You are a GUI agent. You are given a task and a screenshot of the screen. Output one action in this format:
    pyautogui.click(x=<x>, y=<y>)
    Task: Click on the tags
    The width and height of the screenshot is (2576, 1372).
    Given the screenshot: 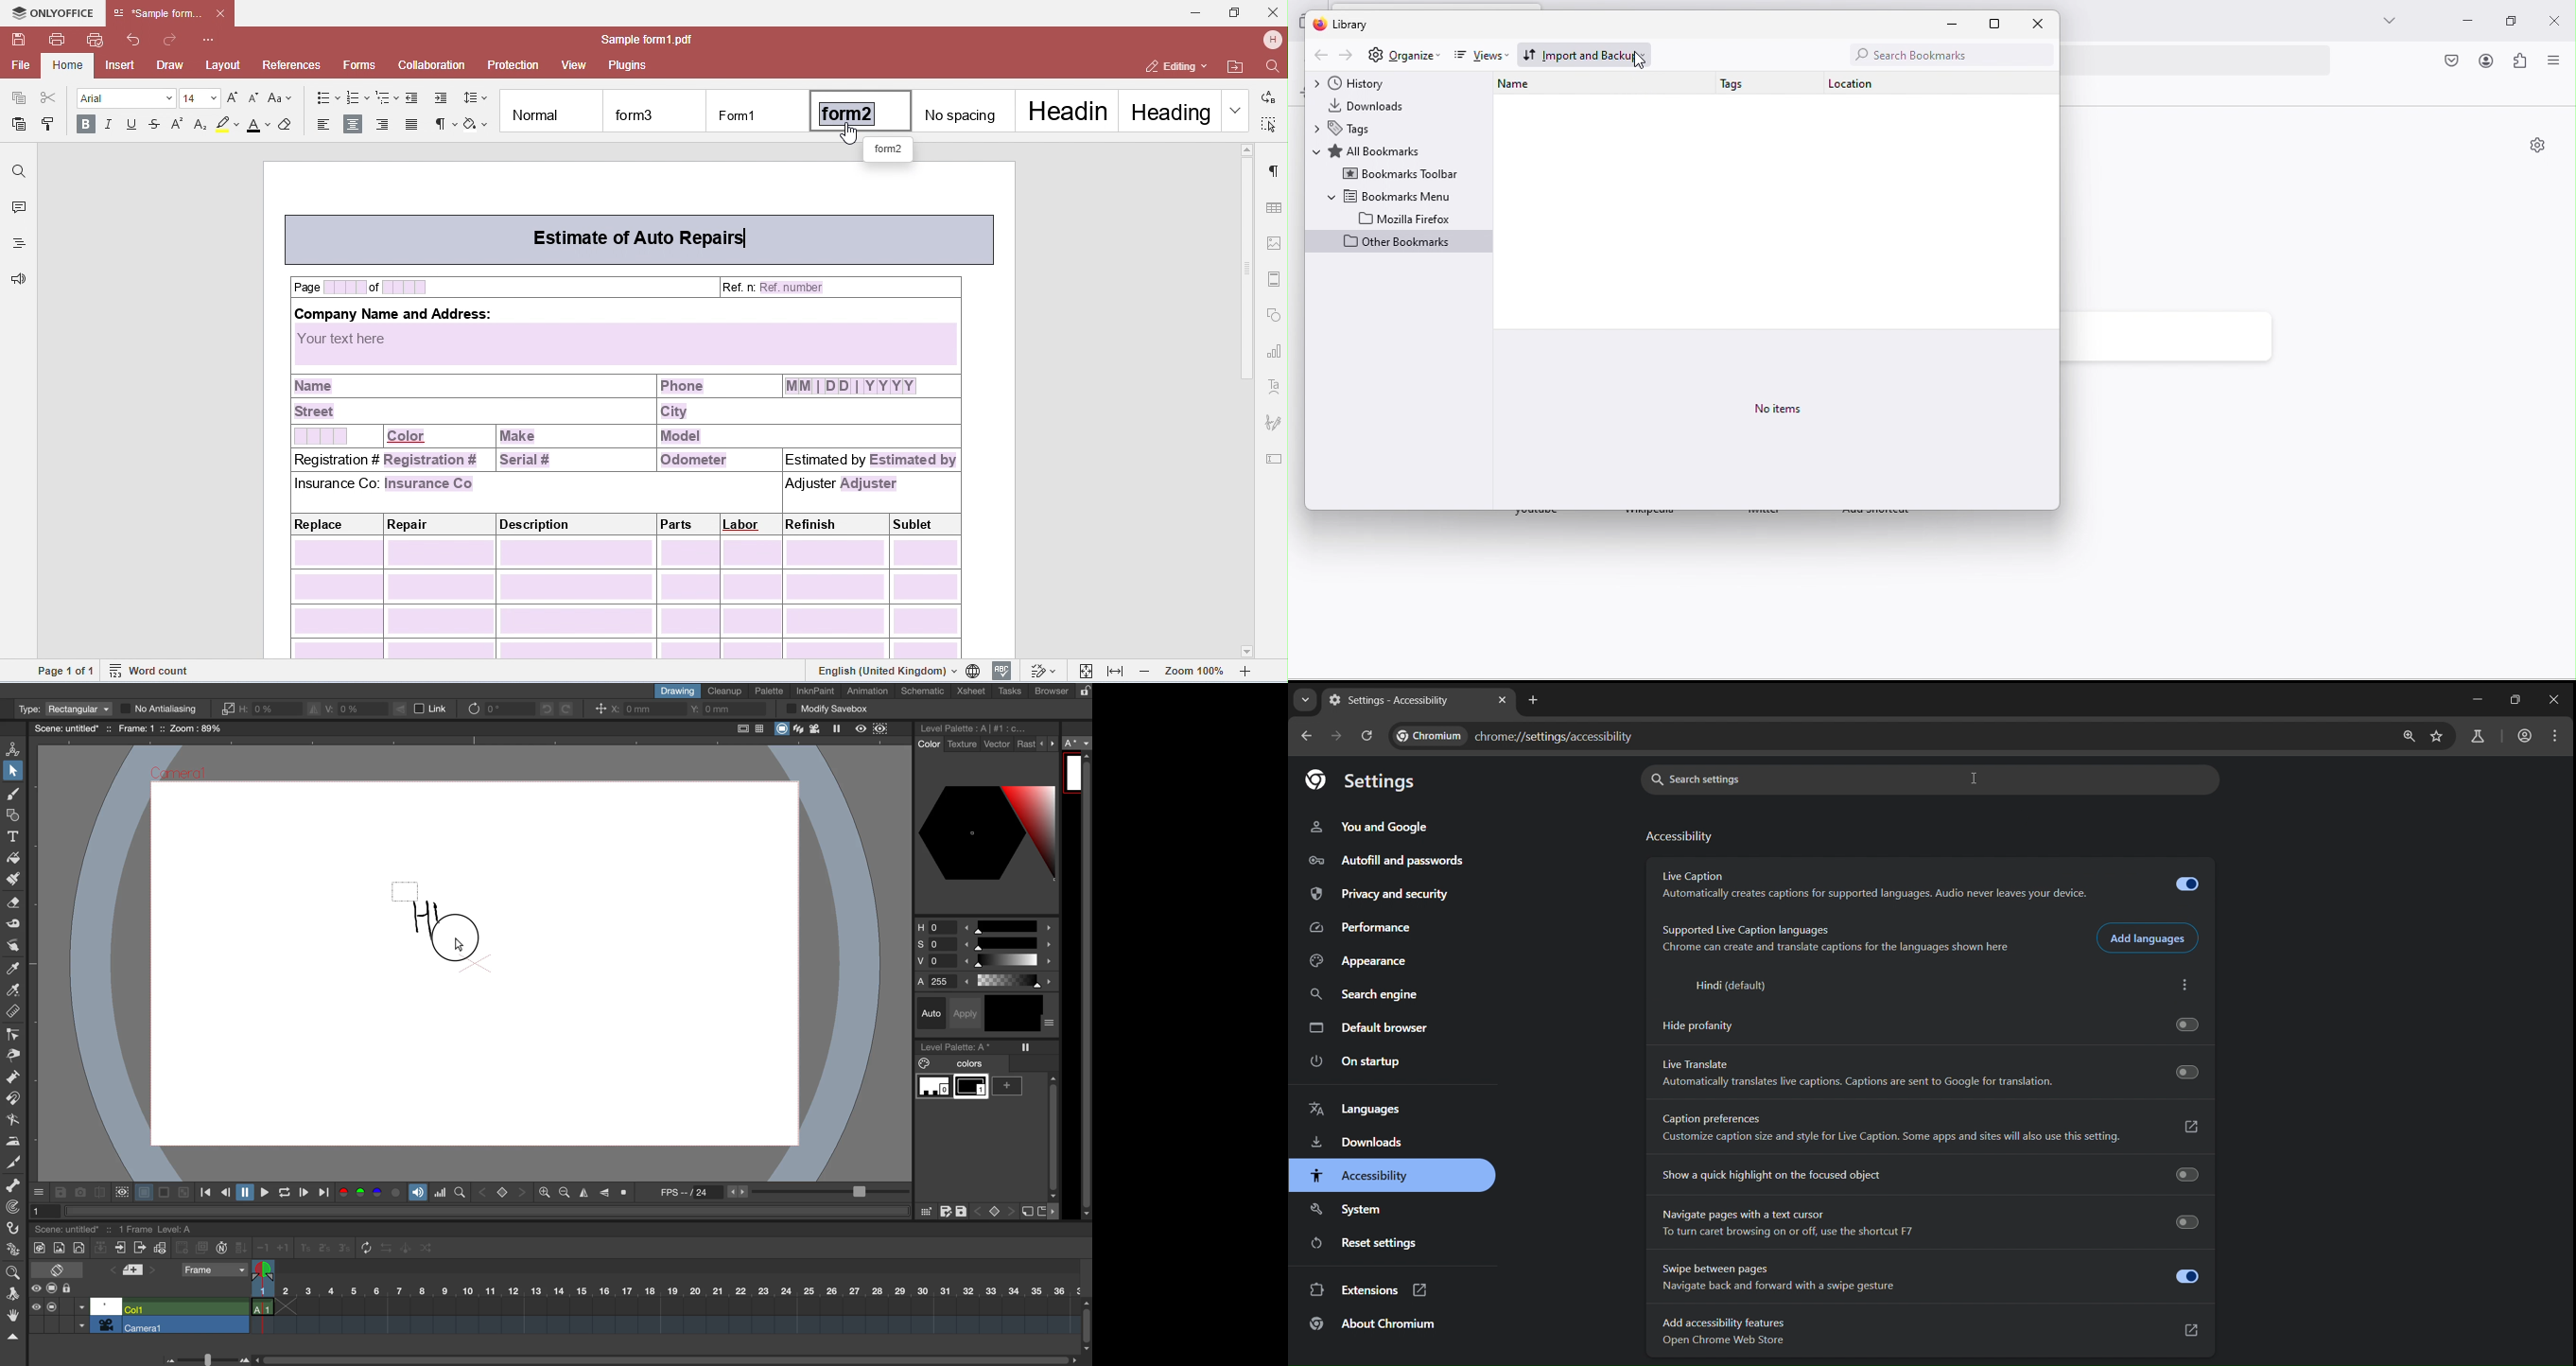 What is the action you would take?
    pyautogui.click(x=1742, y=86)
    